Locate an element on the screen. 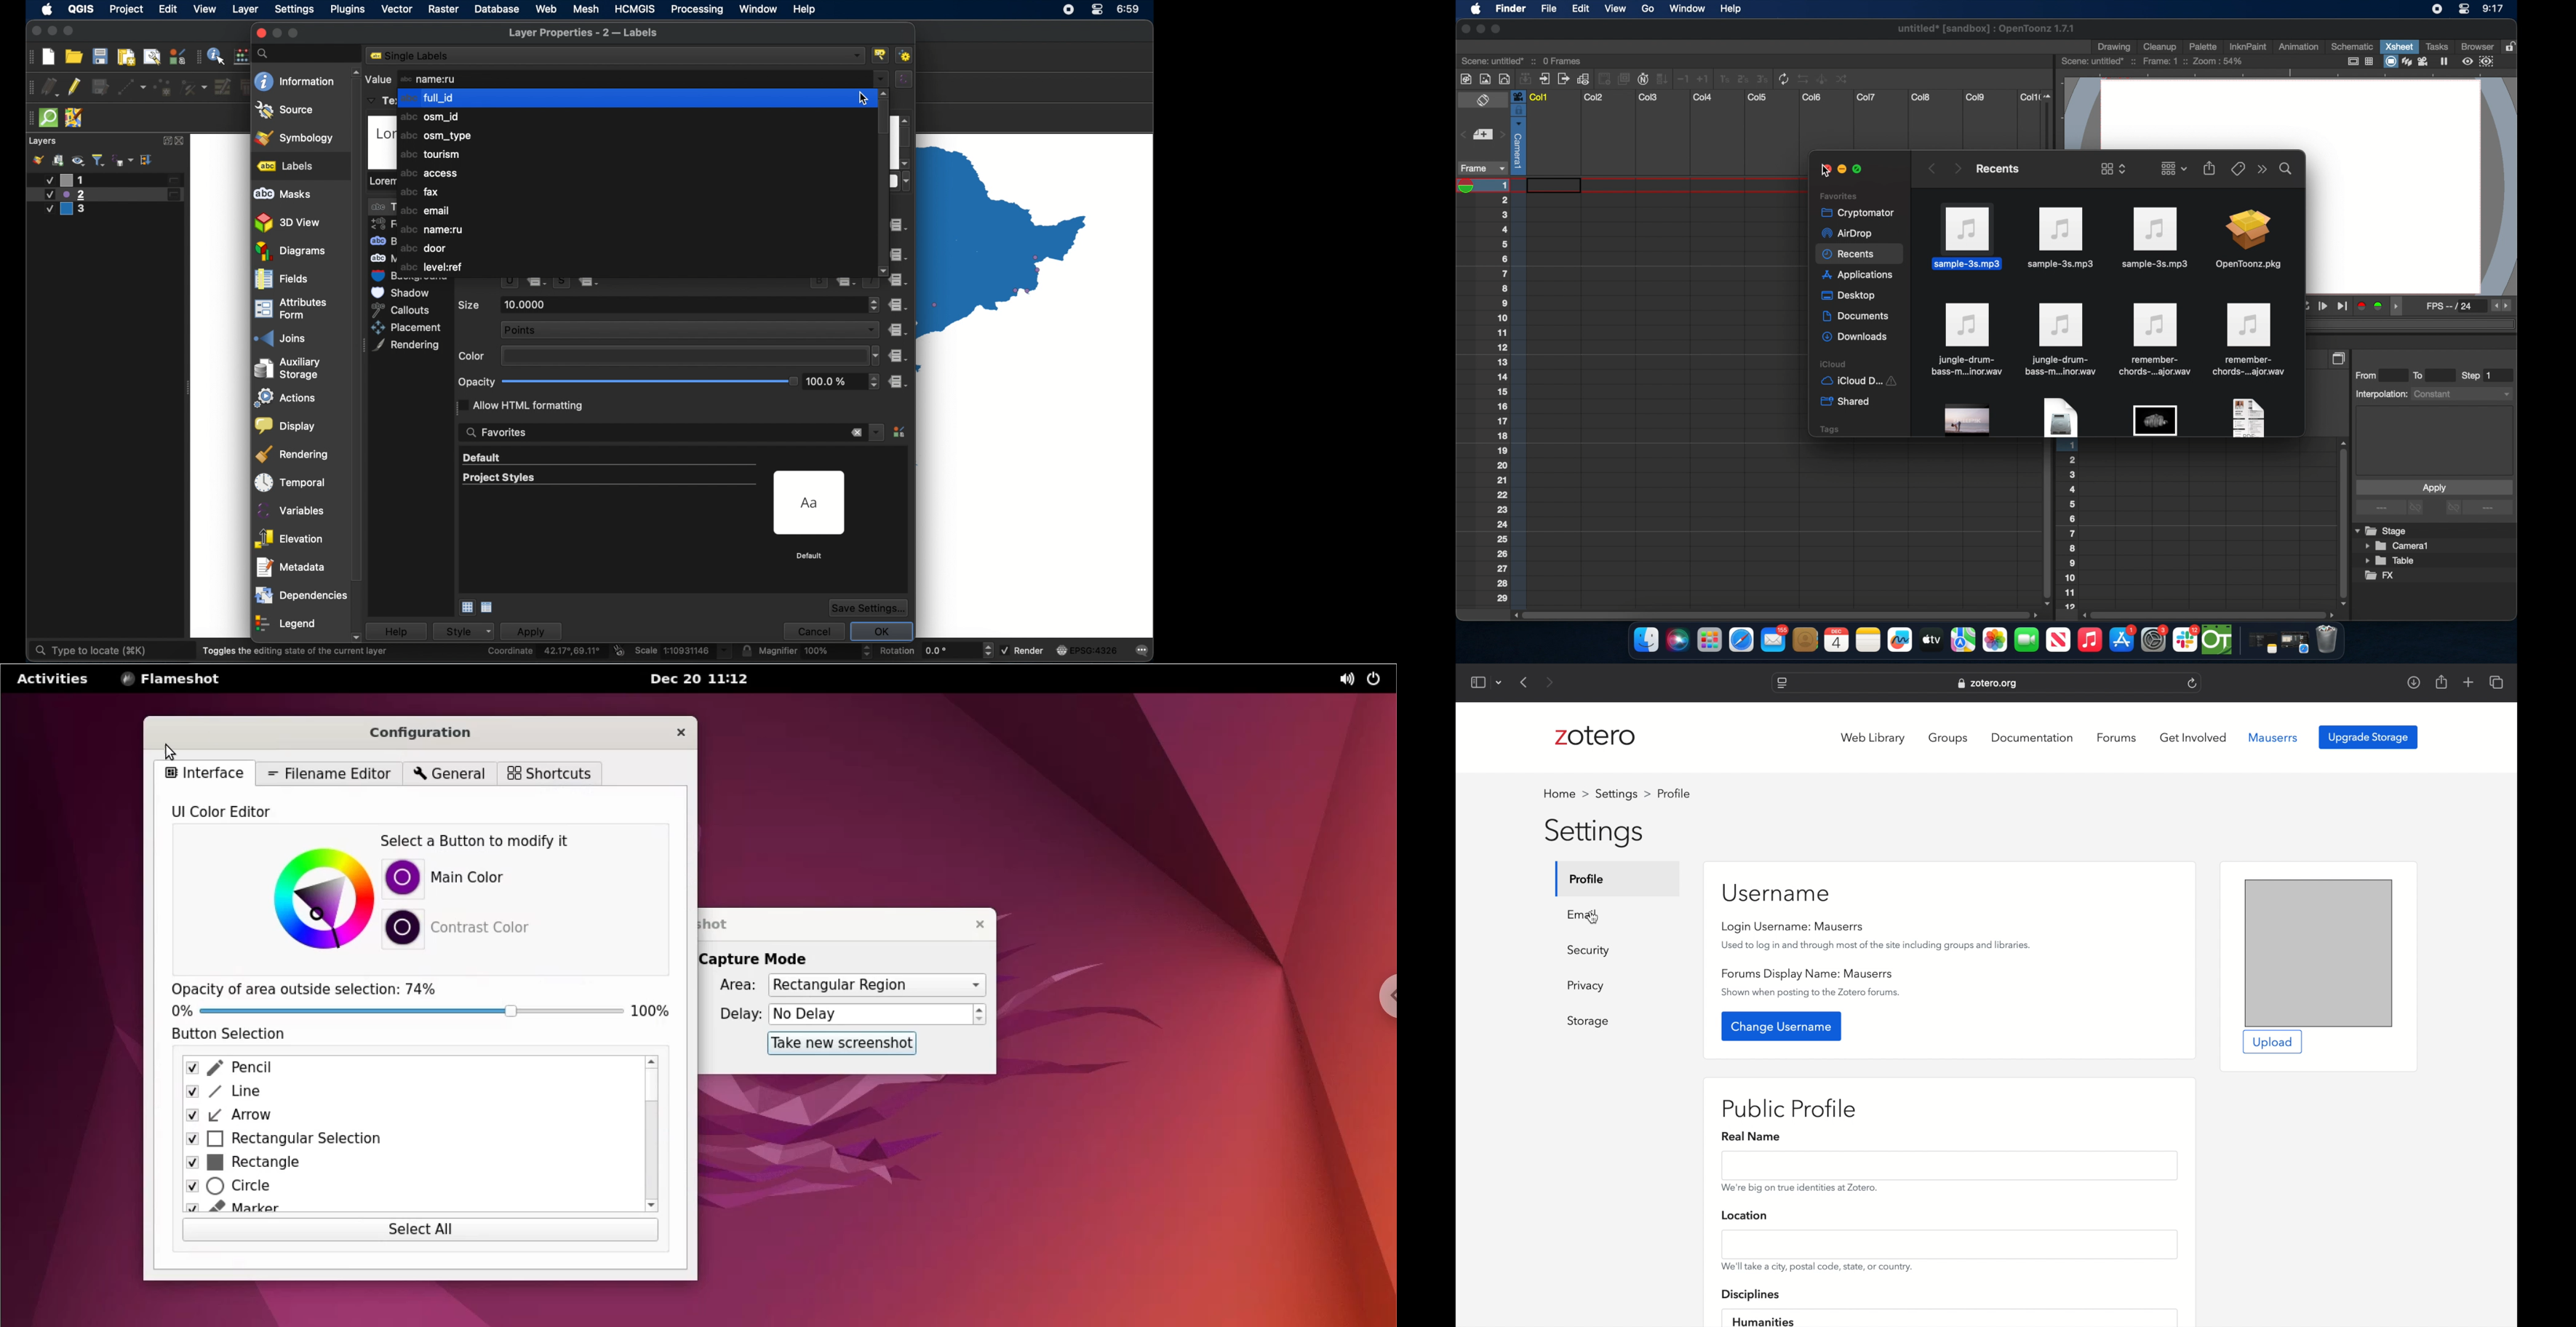  upload is located at coordinates (2272, 1043).